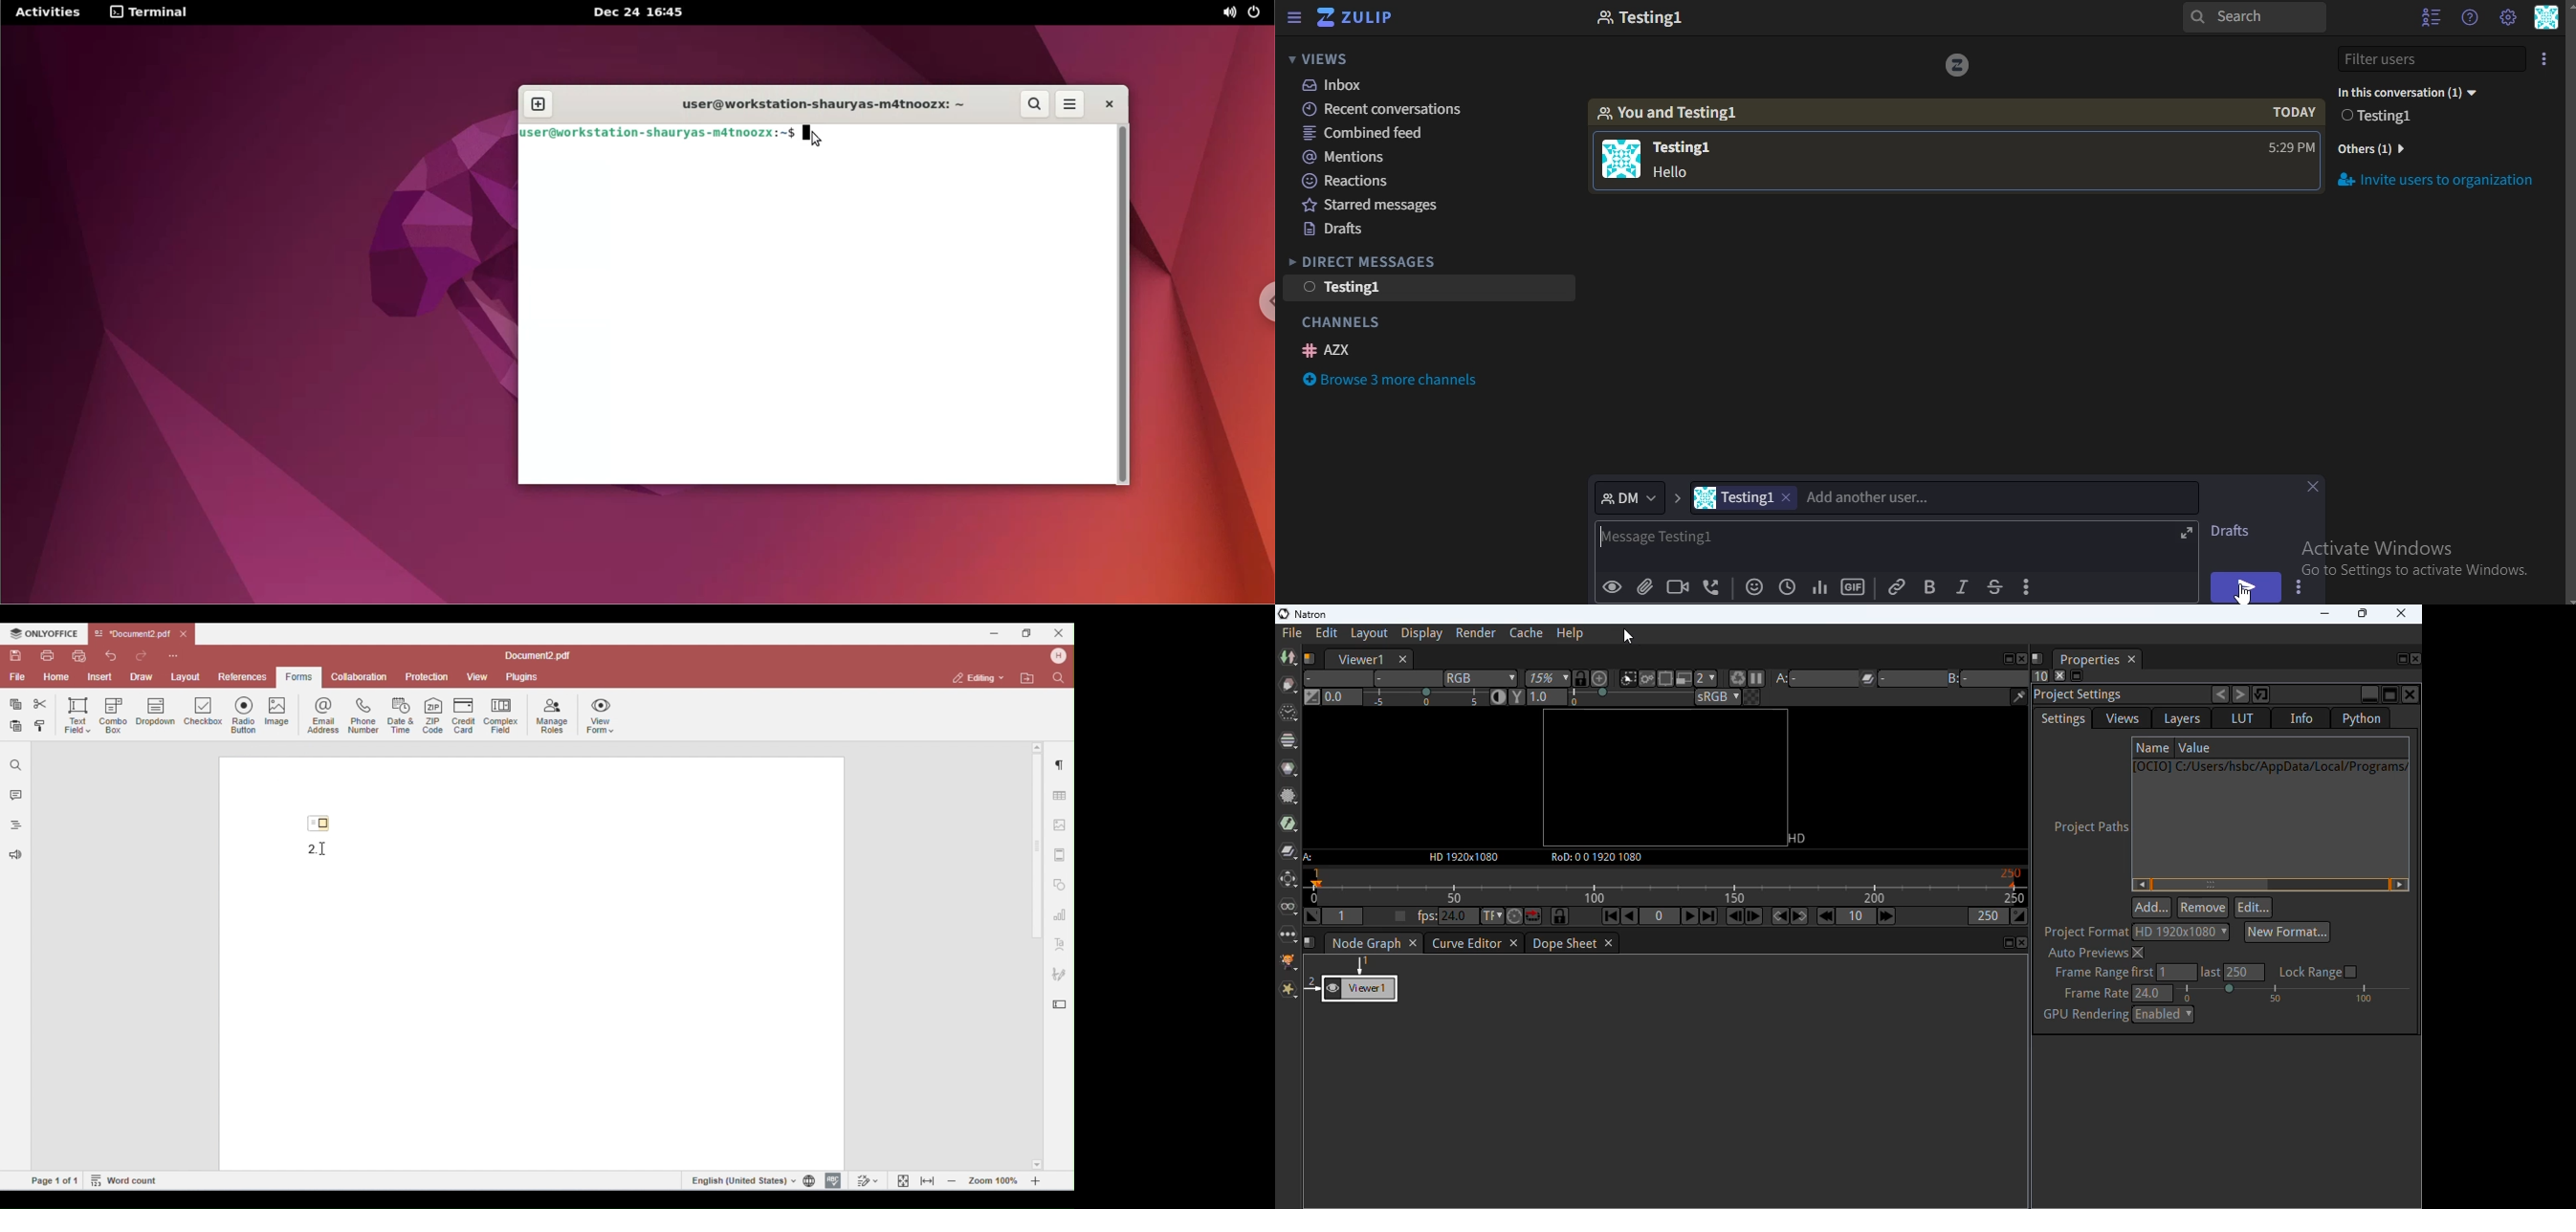  I want to click on clips the portion of the image displayed on the viewer to the input stream format, so click(1628, 678).